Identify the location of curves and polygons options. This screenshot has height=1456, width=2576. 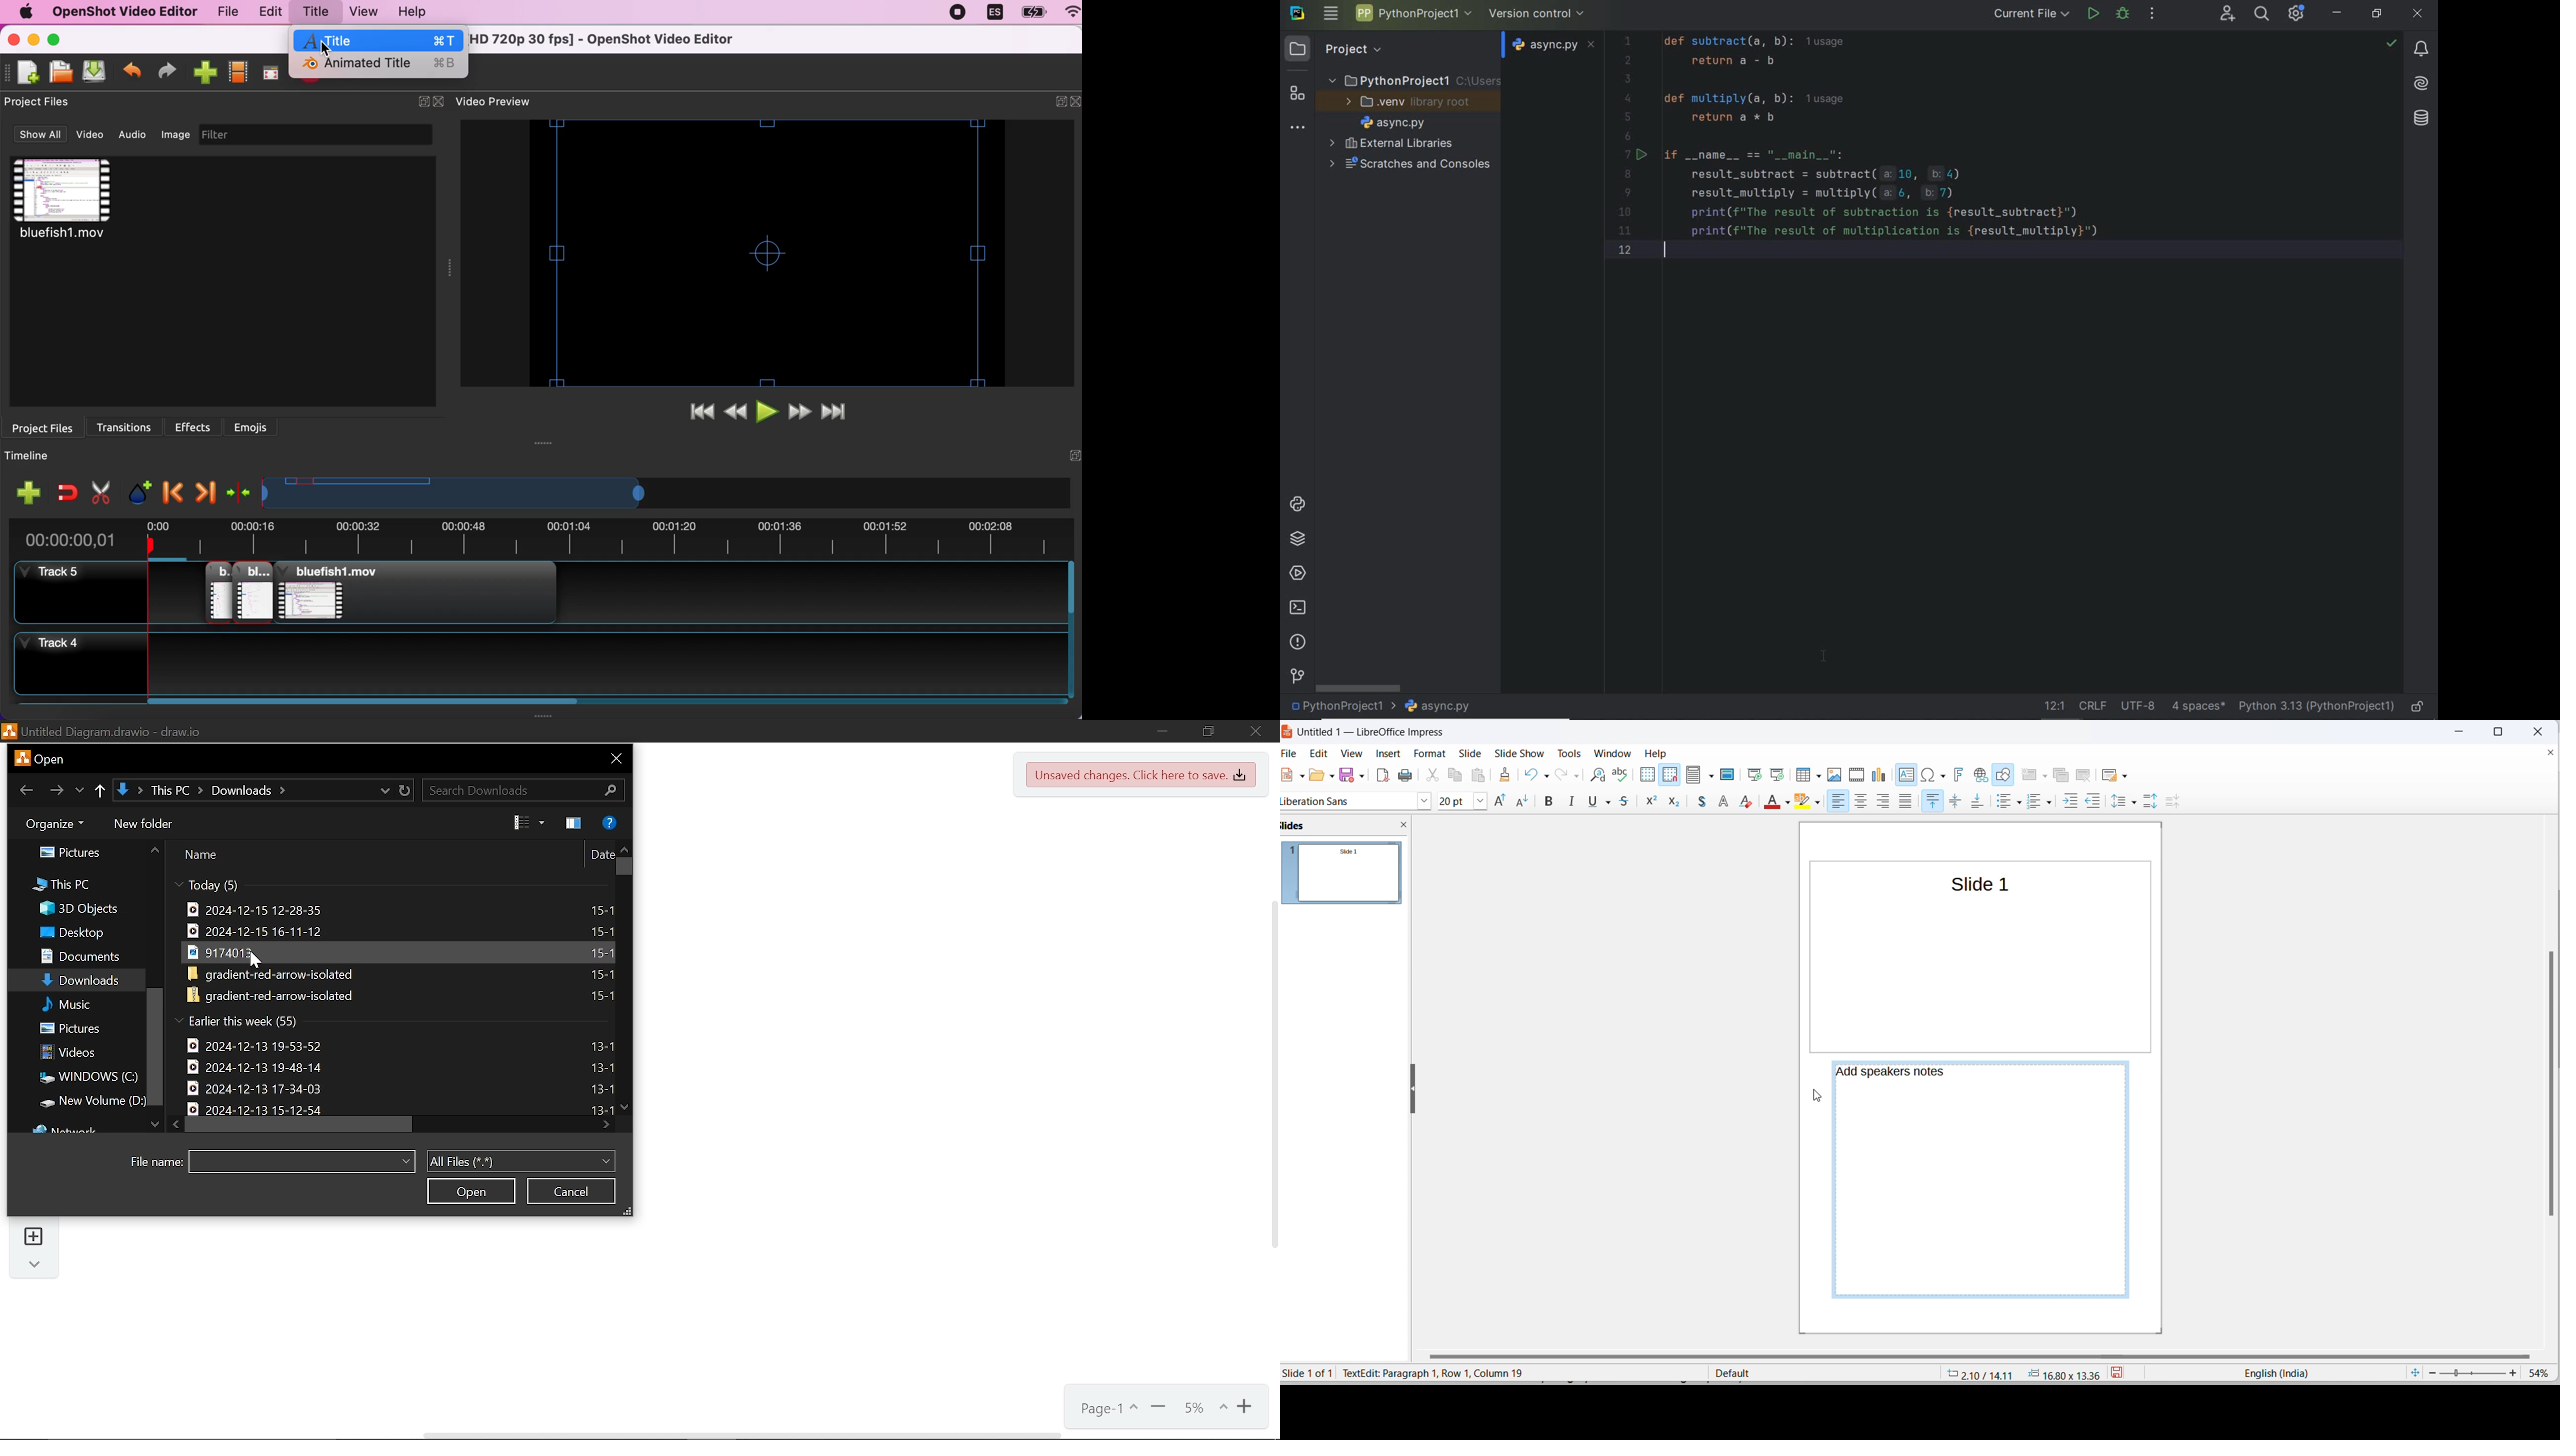
(1522, 802).